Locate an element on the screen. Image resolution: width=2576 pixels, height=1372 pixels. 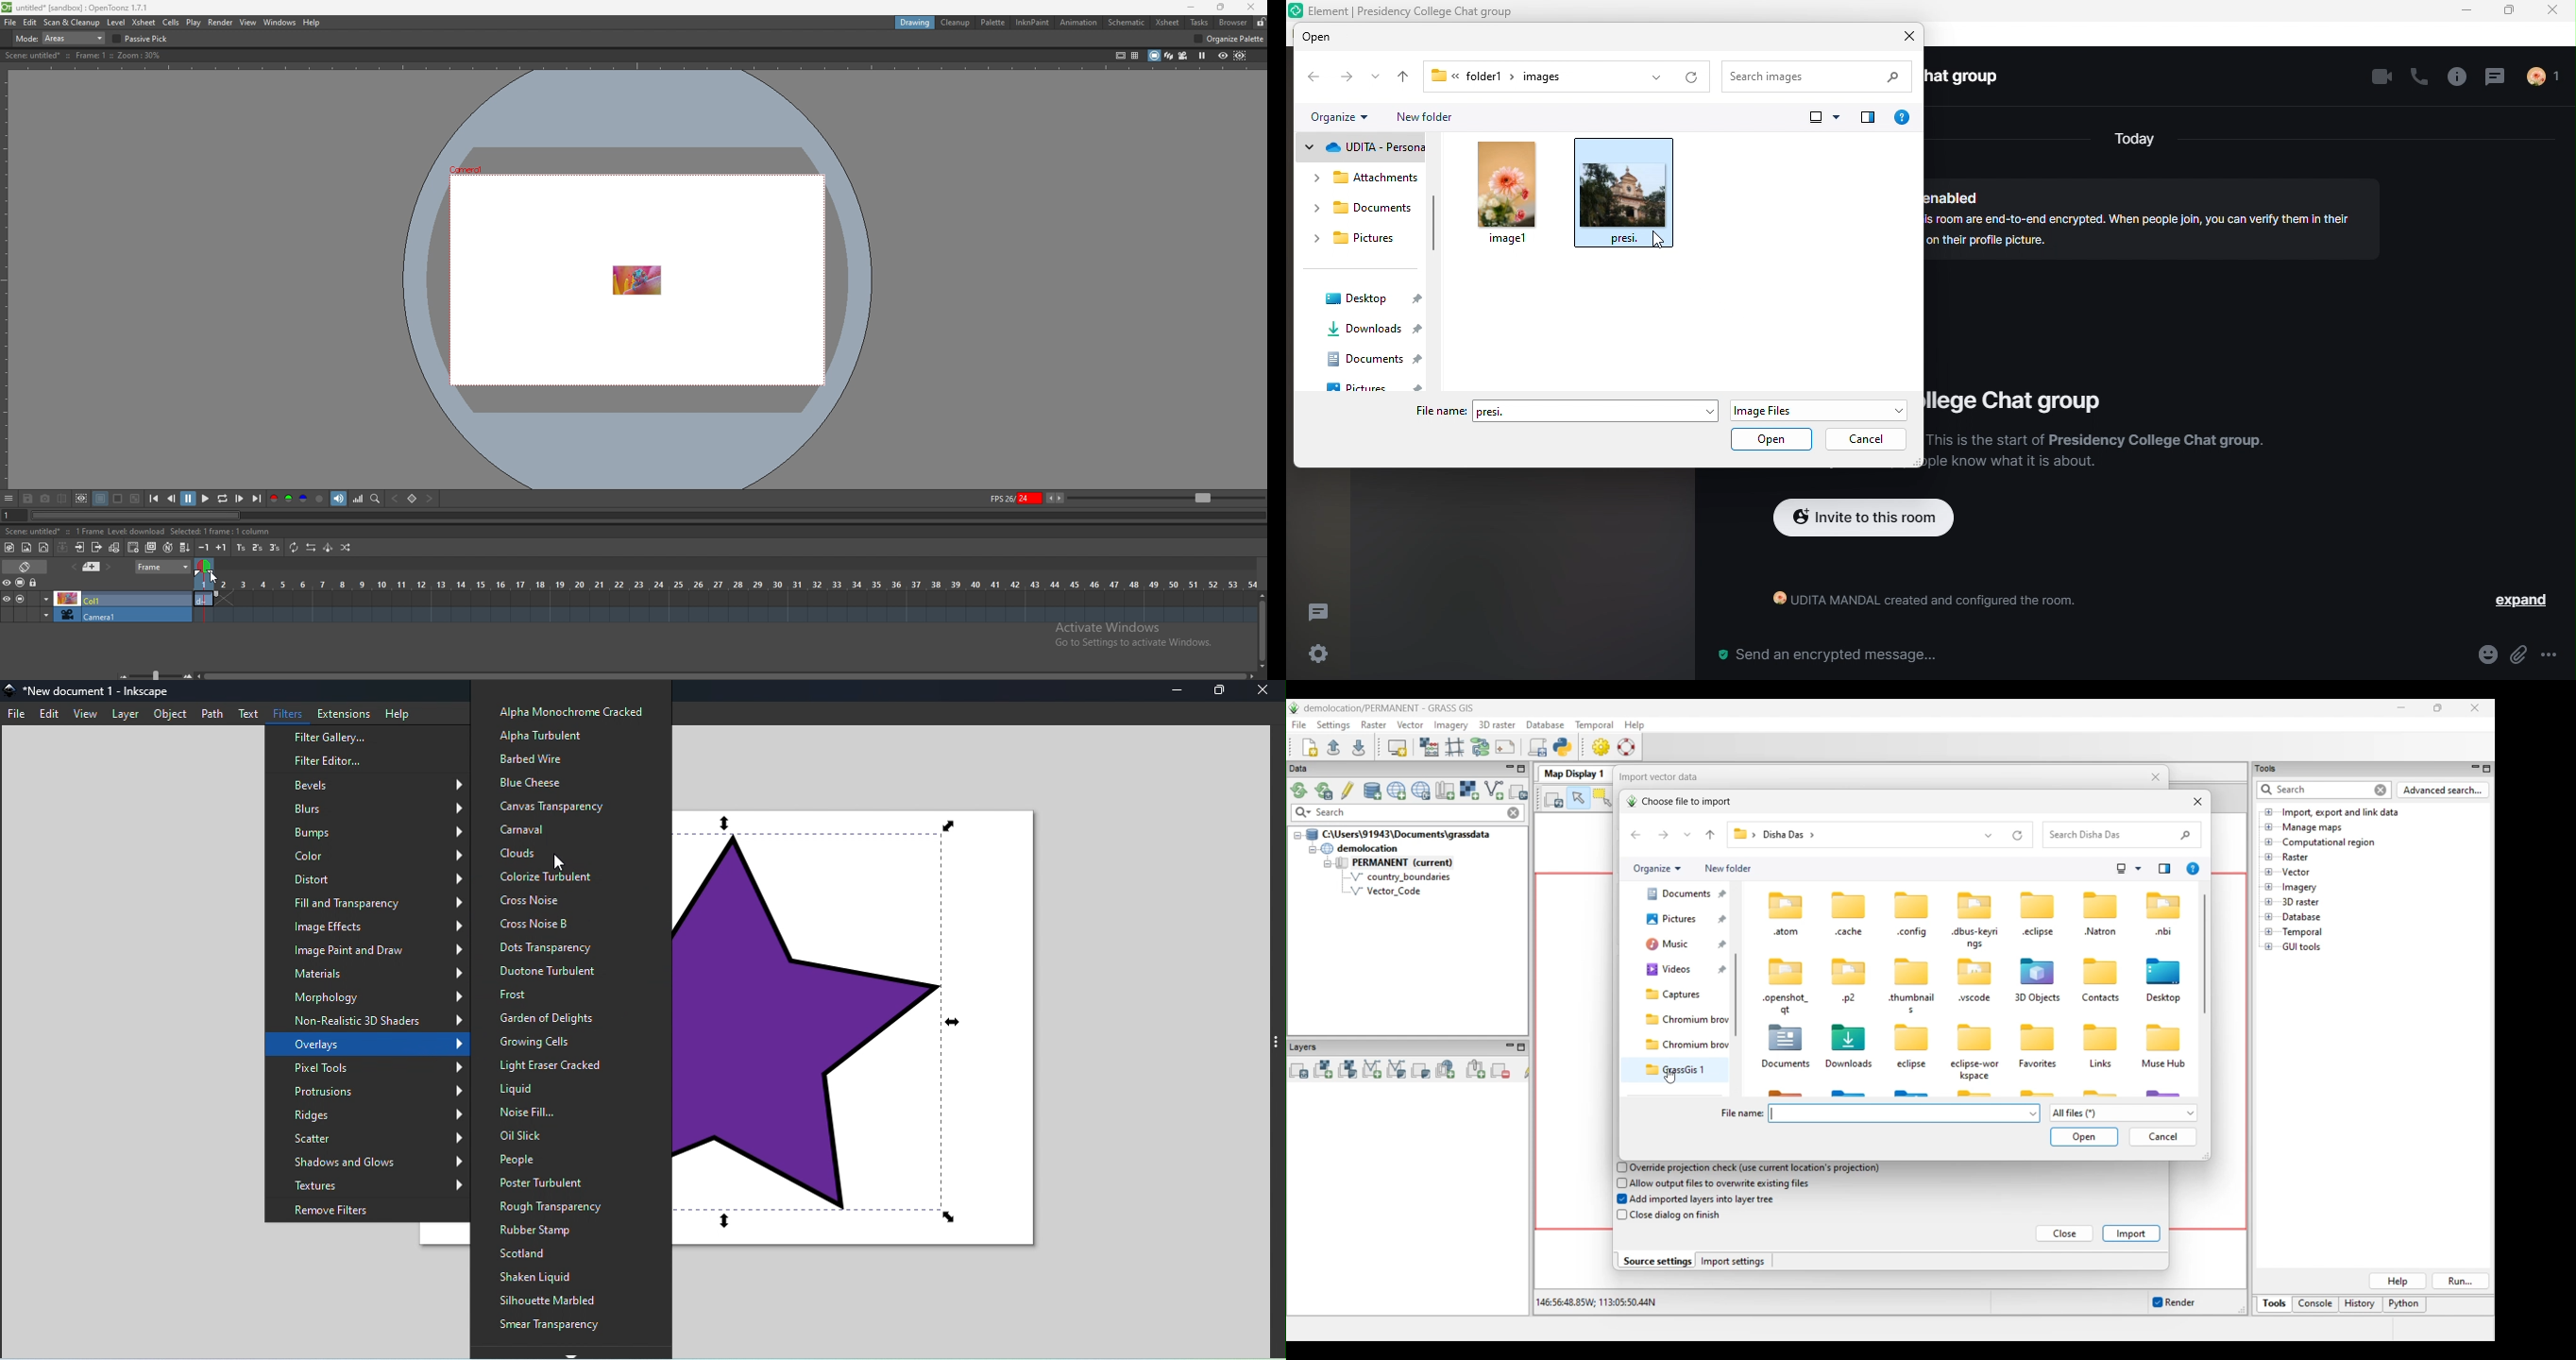
show the preview pane is located at coordinates (1868, 120).